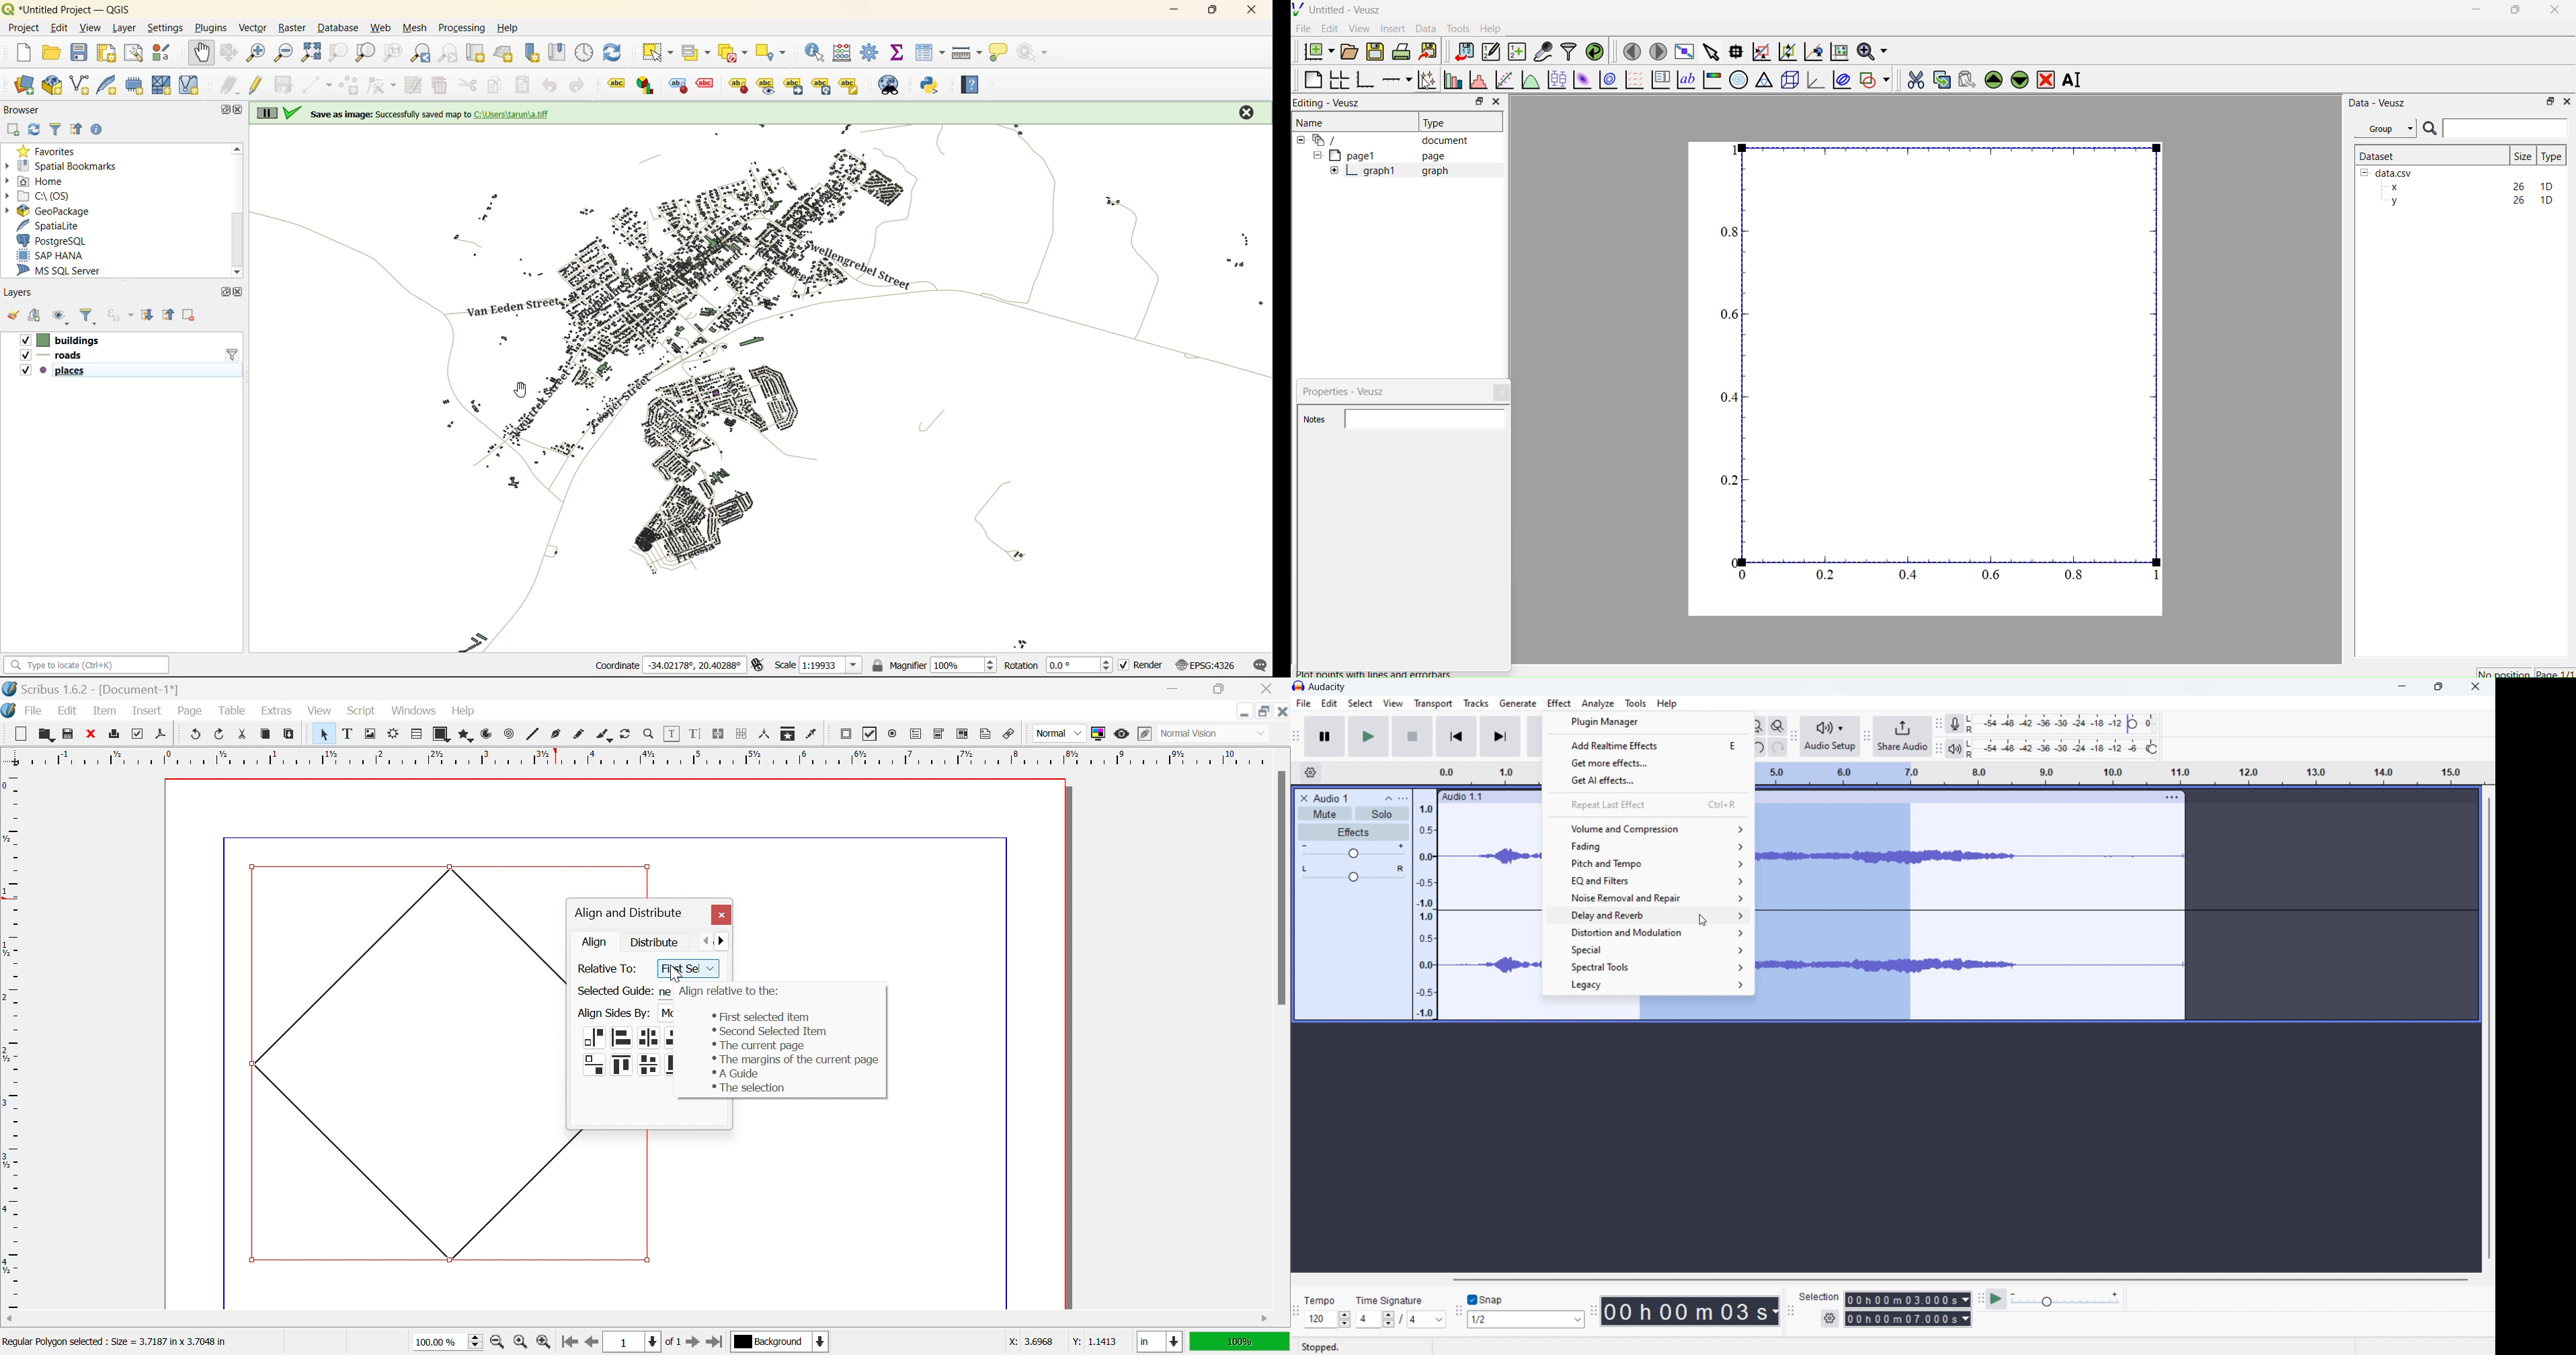  I want to click on playback meter toolbar, so click(1939, 748).